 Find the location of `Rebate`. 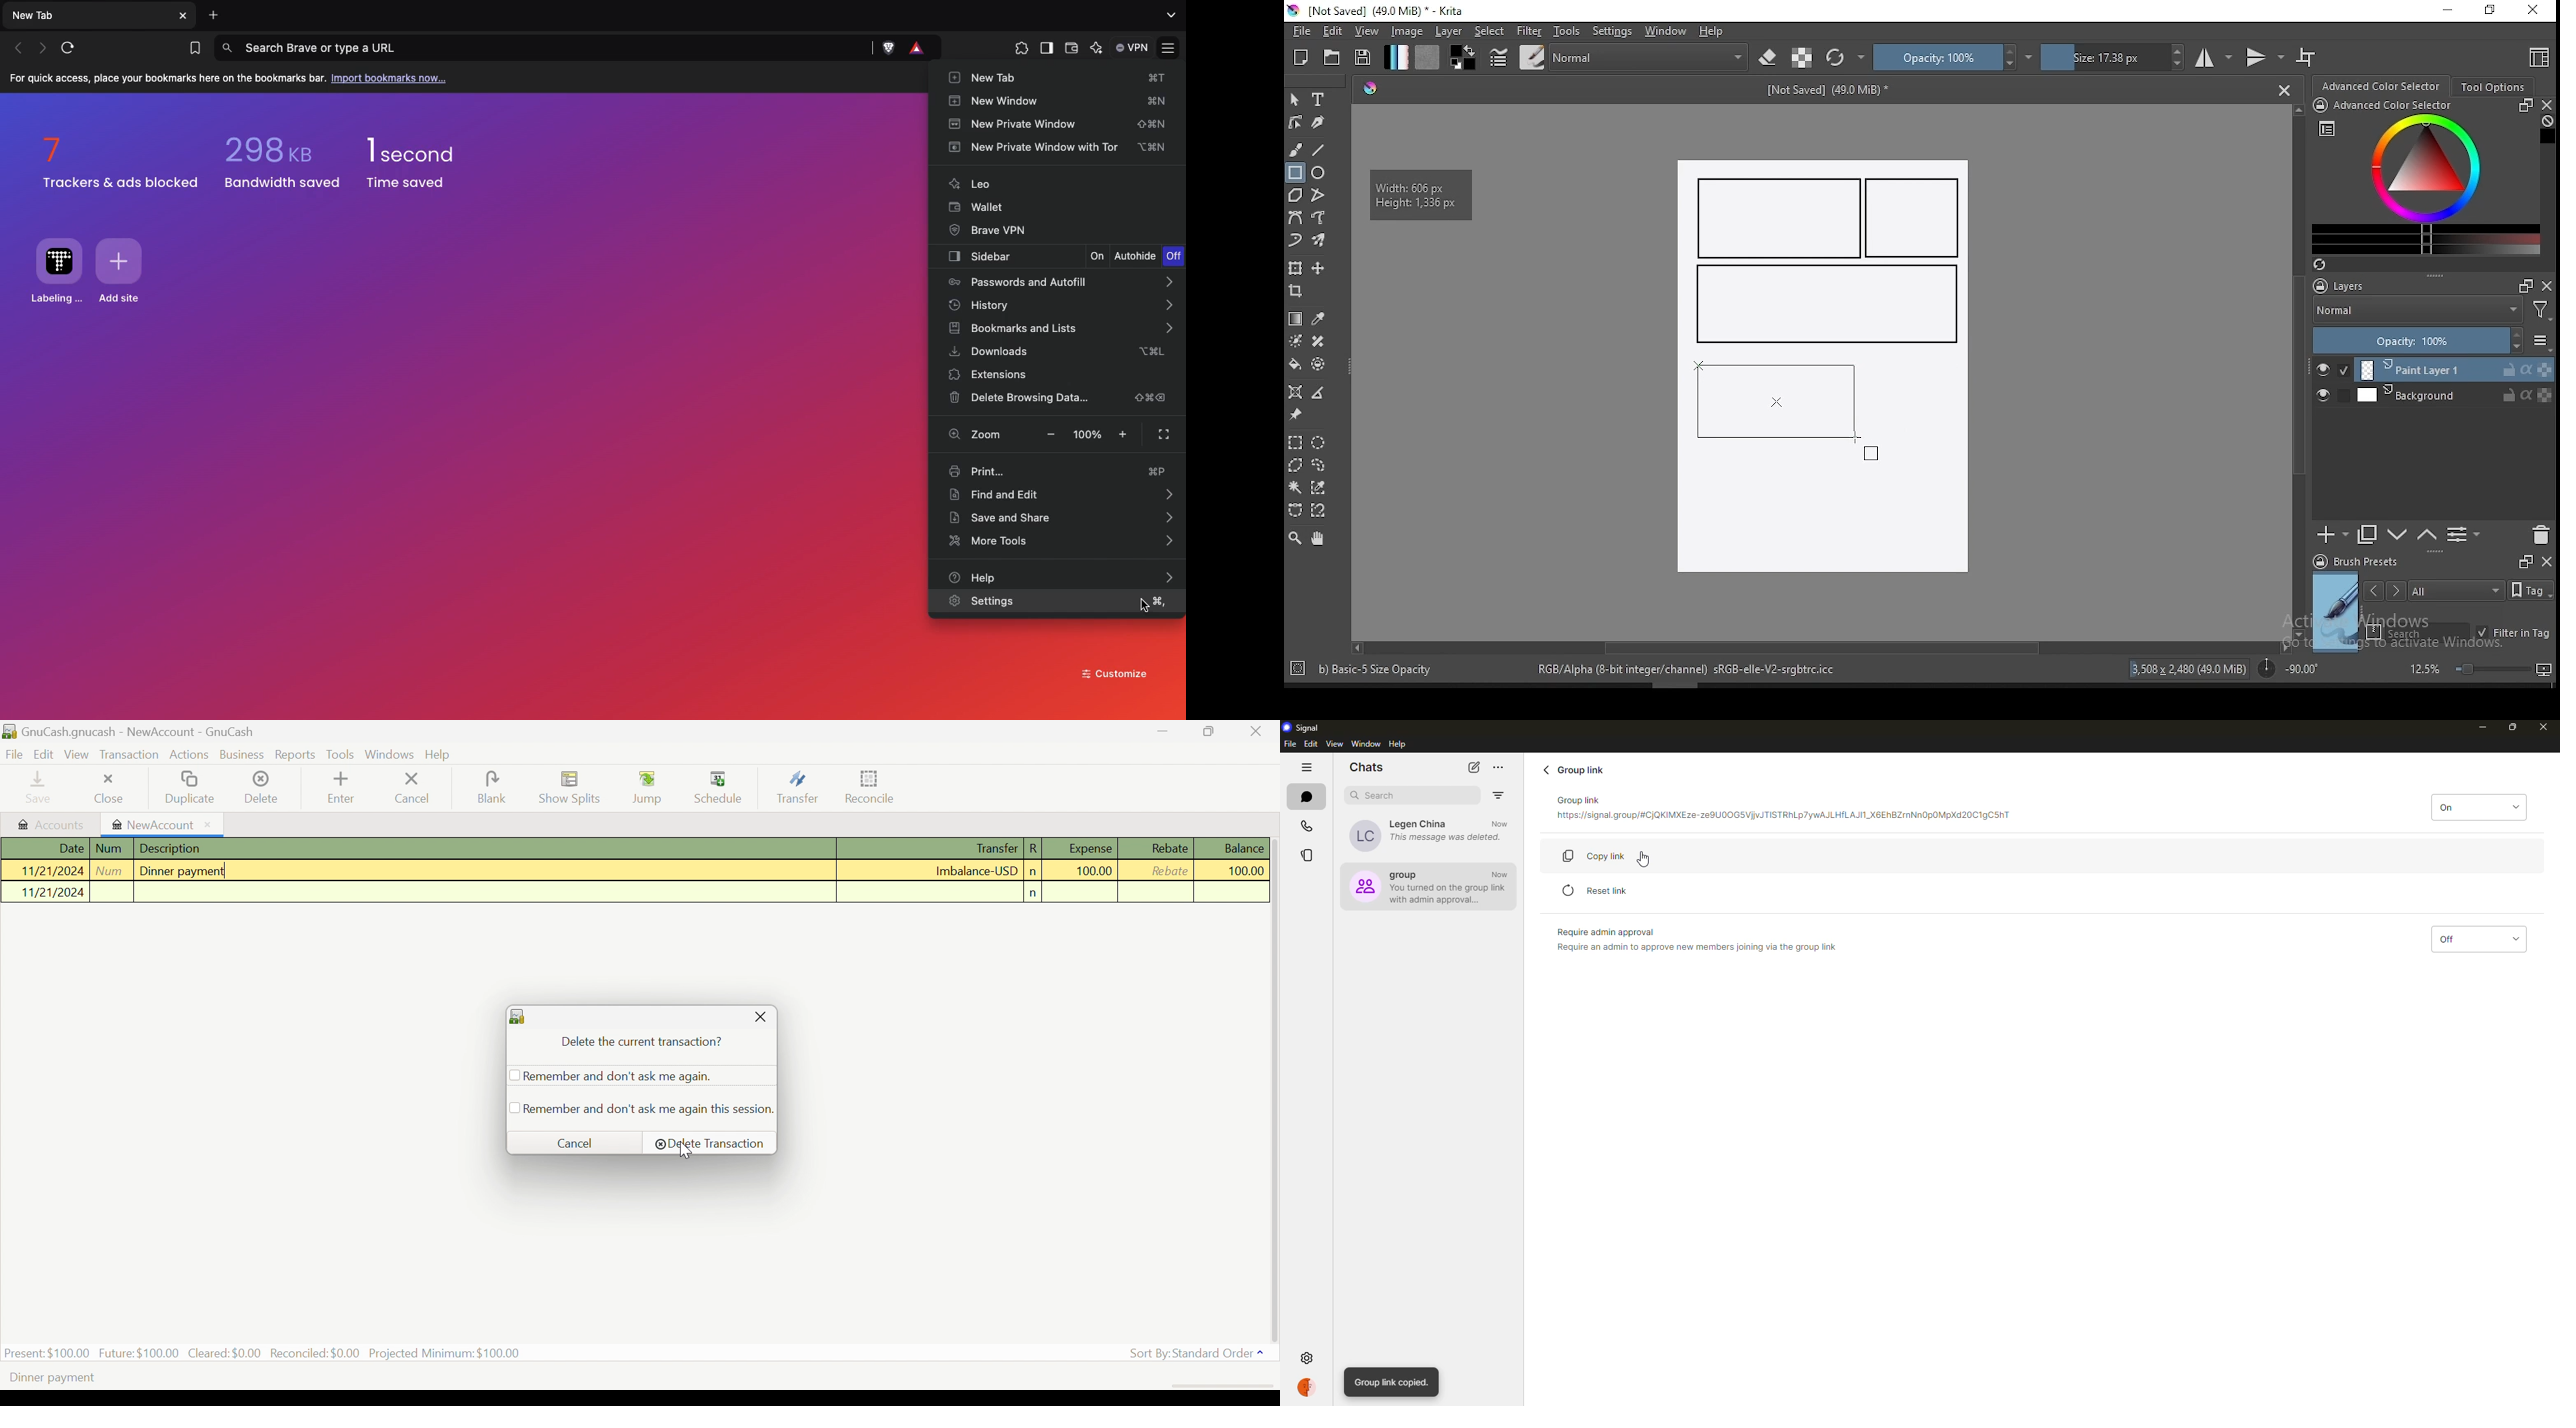

Rebate is located at coordinates (1169, 849).